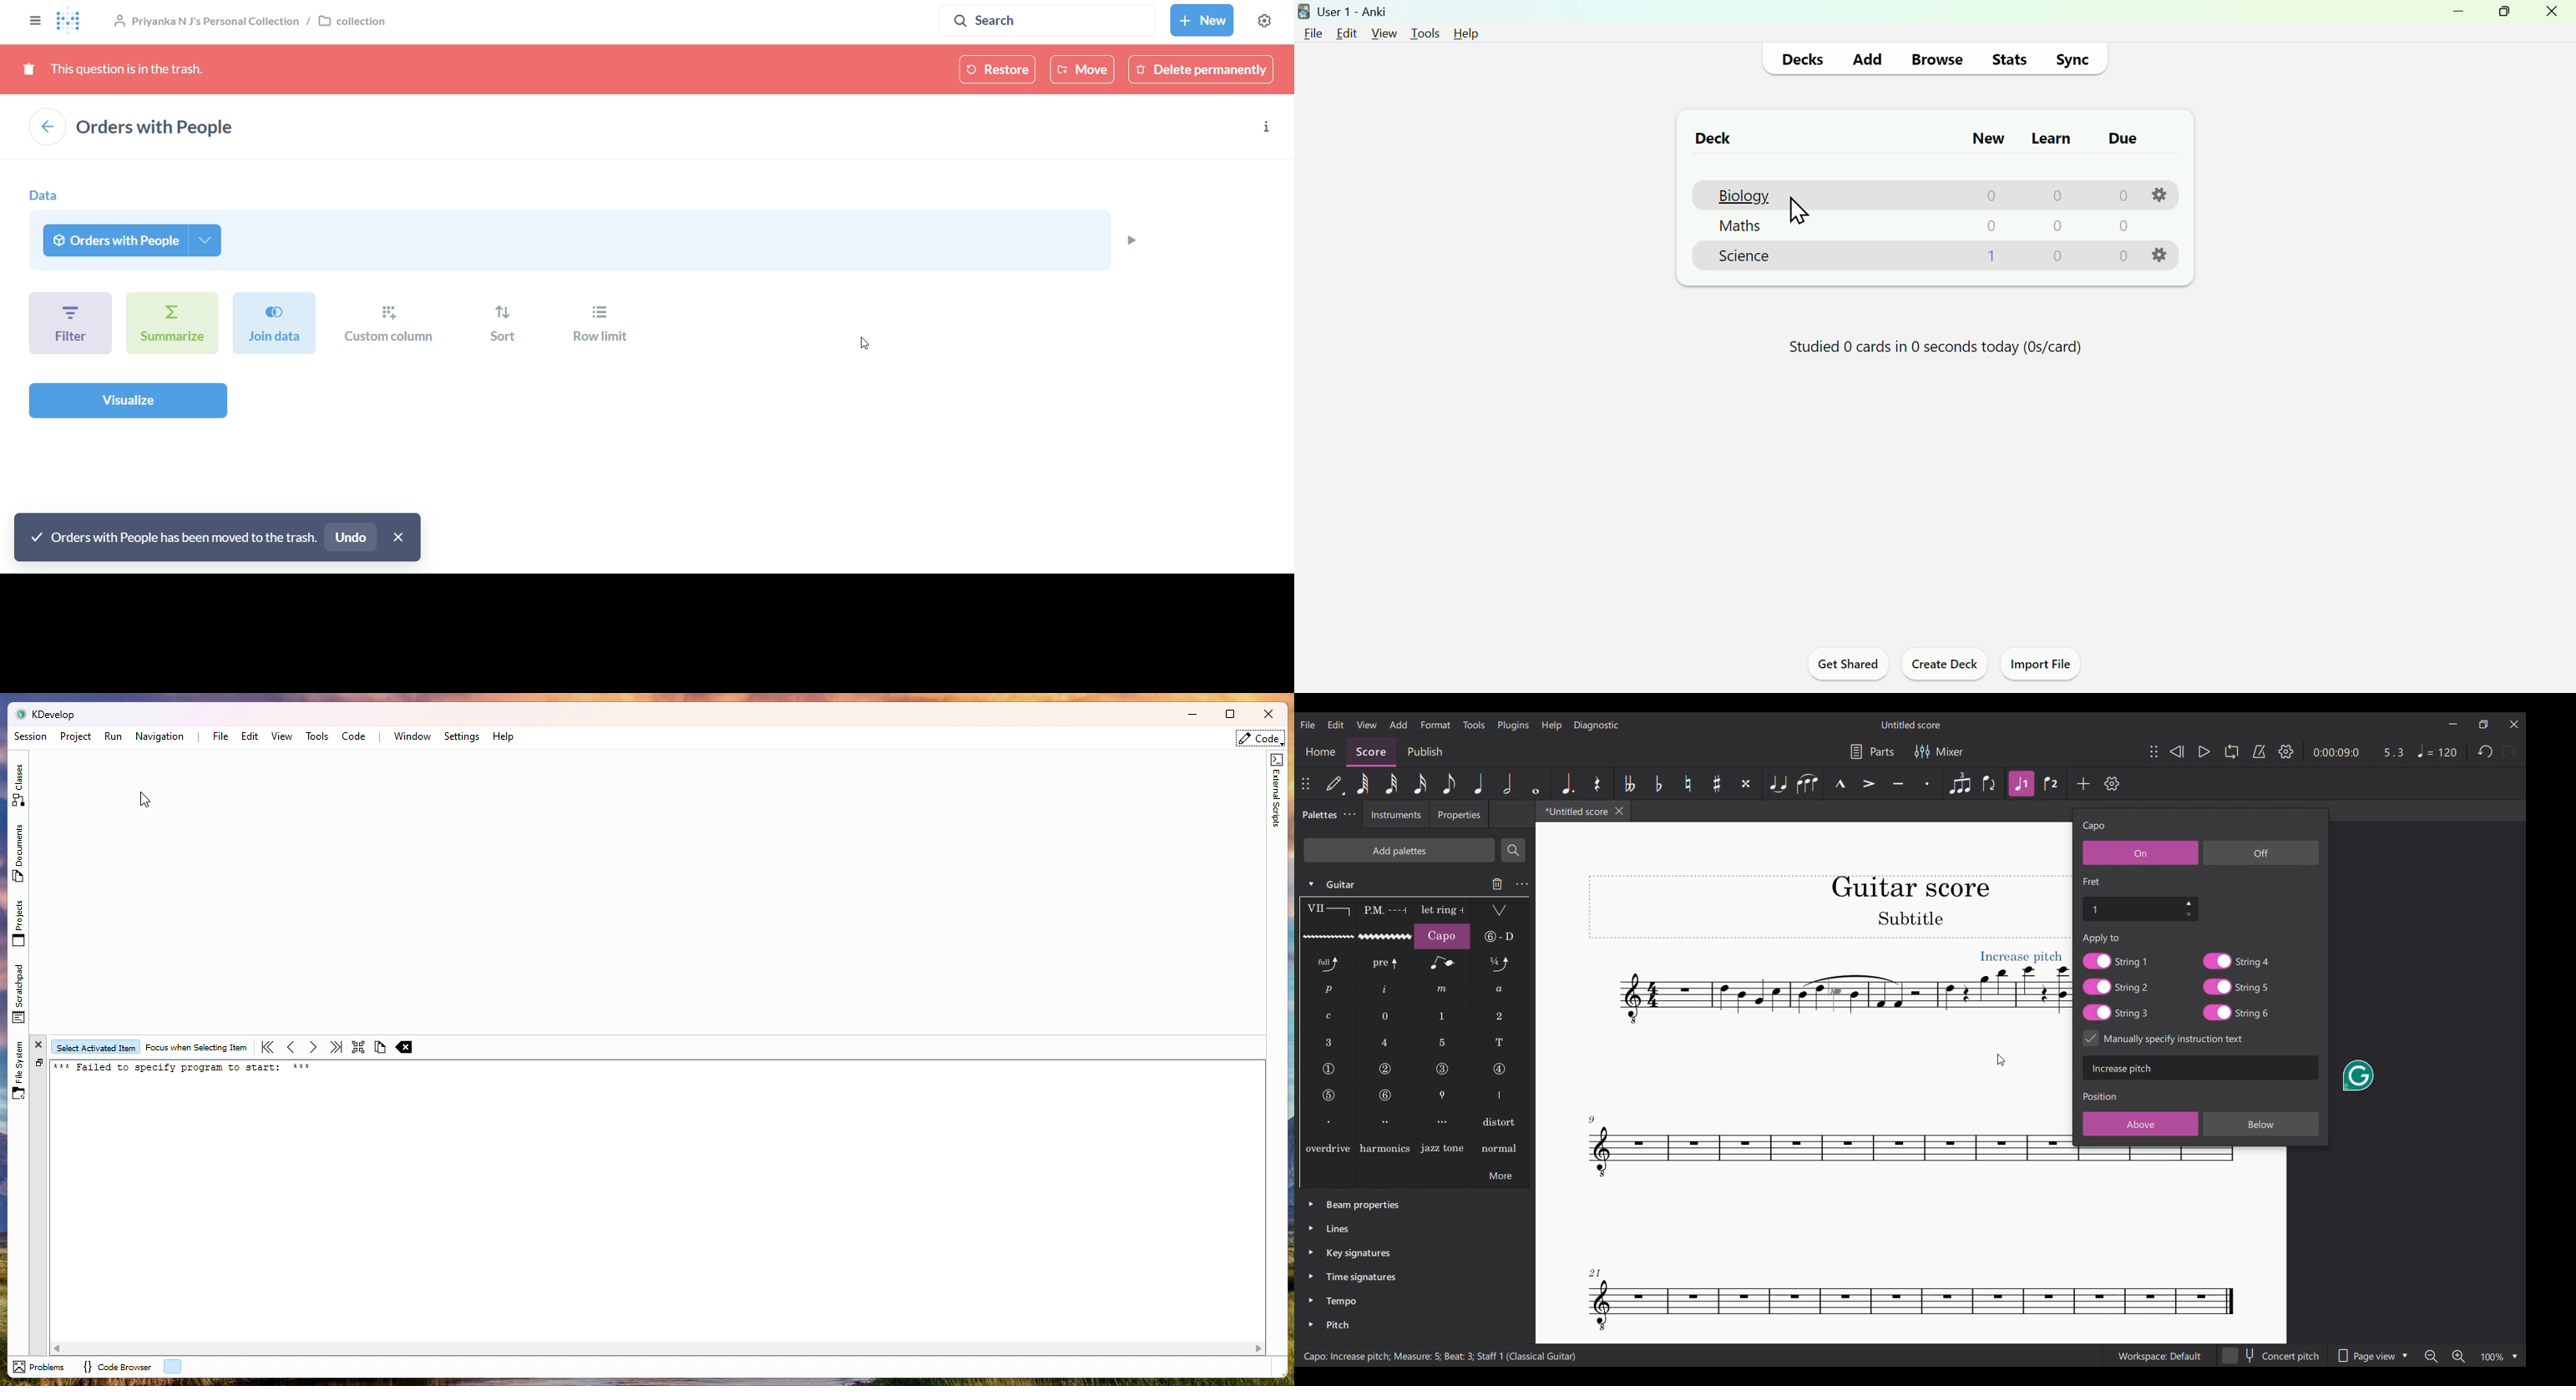  Describe the element at coordinates (600, 322) in the screenshot. I see `row limit` at that location.